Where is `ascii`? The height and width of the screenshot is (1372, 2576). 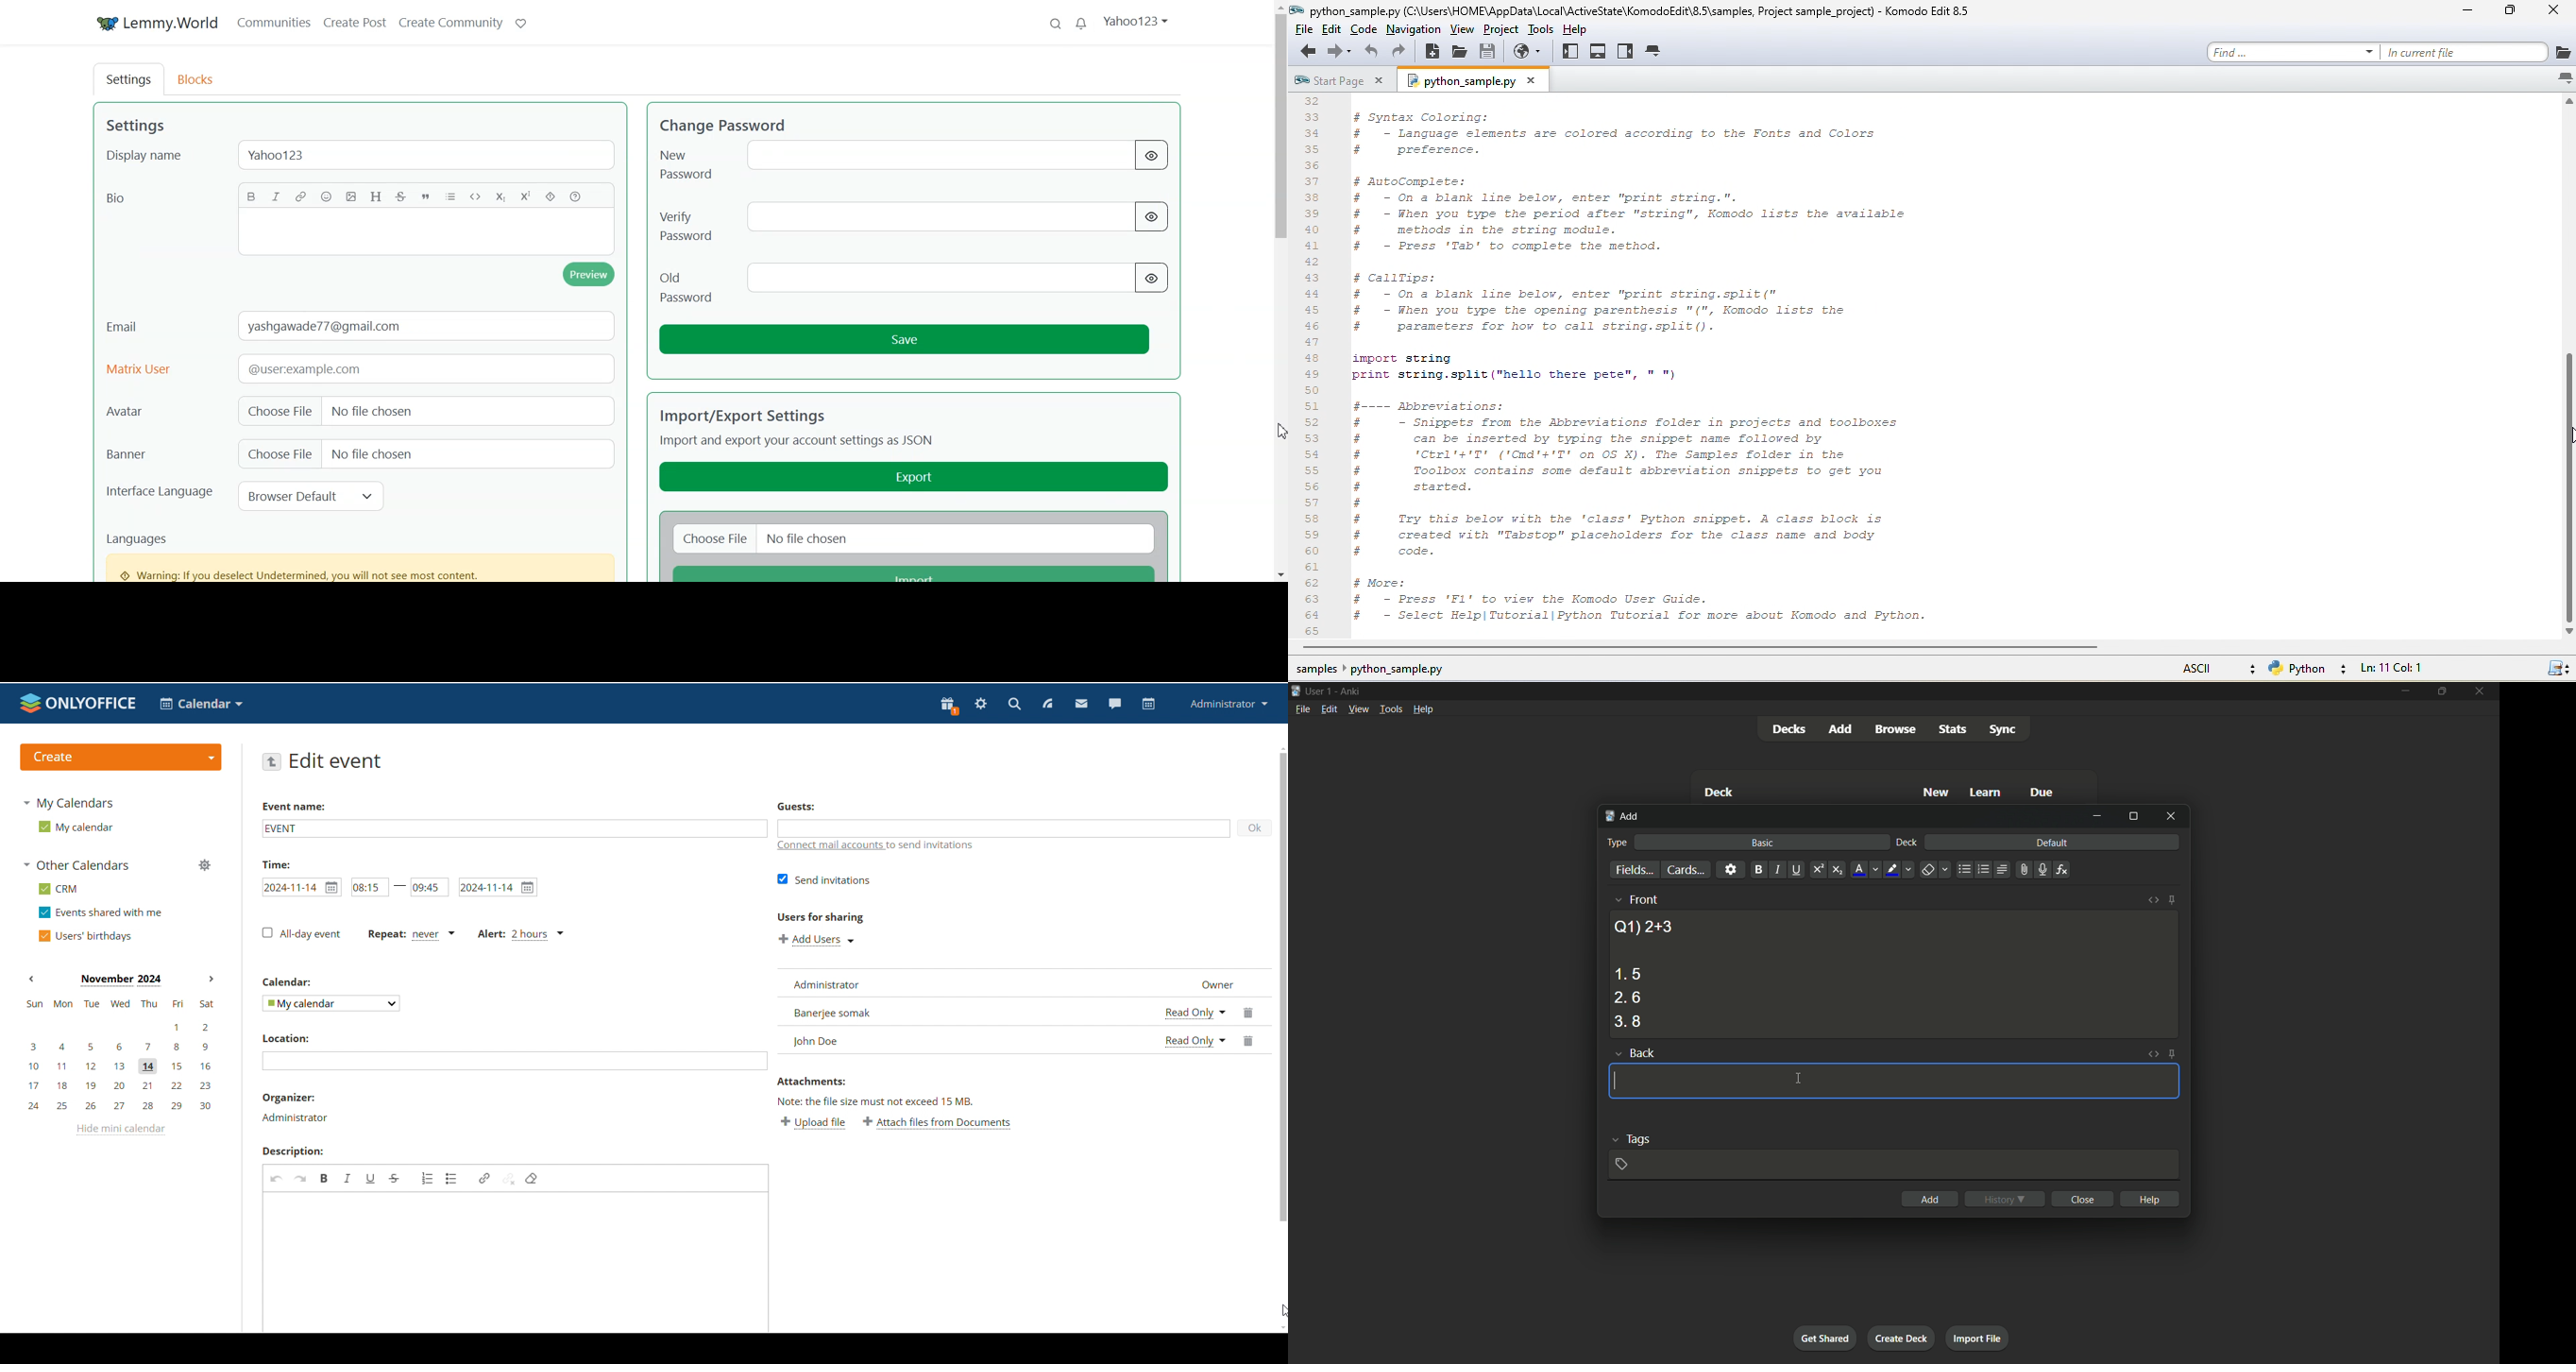
ascii is located at coordinates (2207, 667).